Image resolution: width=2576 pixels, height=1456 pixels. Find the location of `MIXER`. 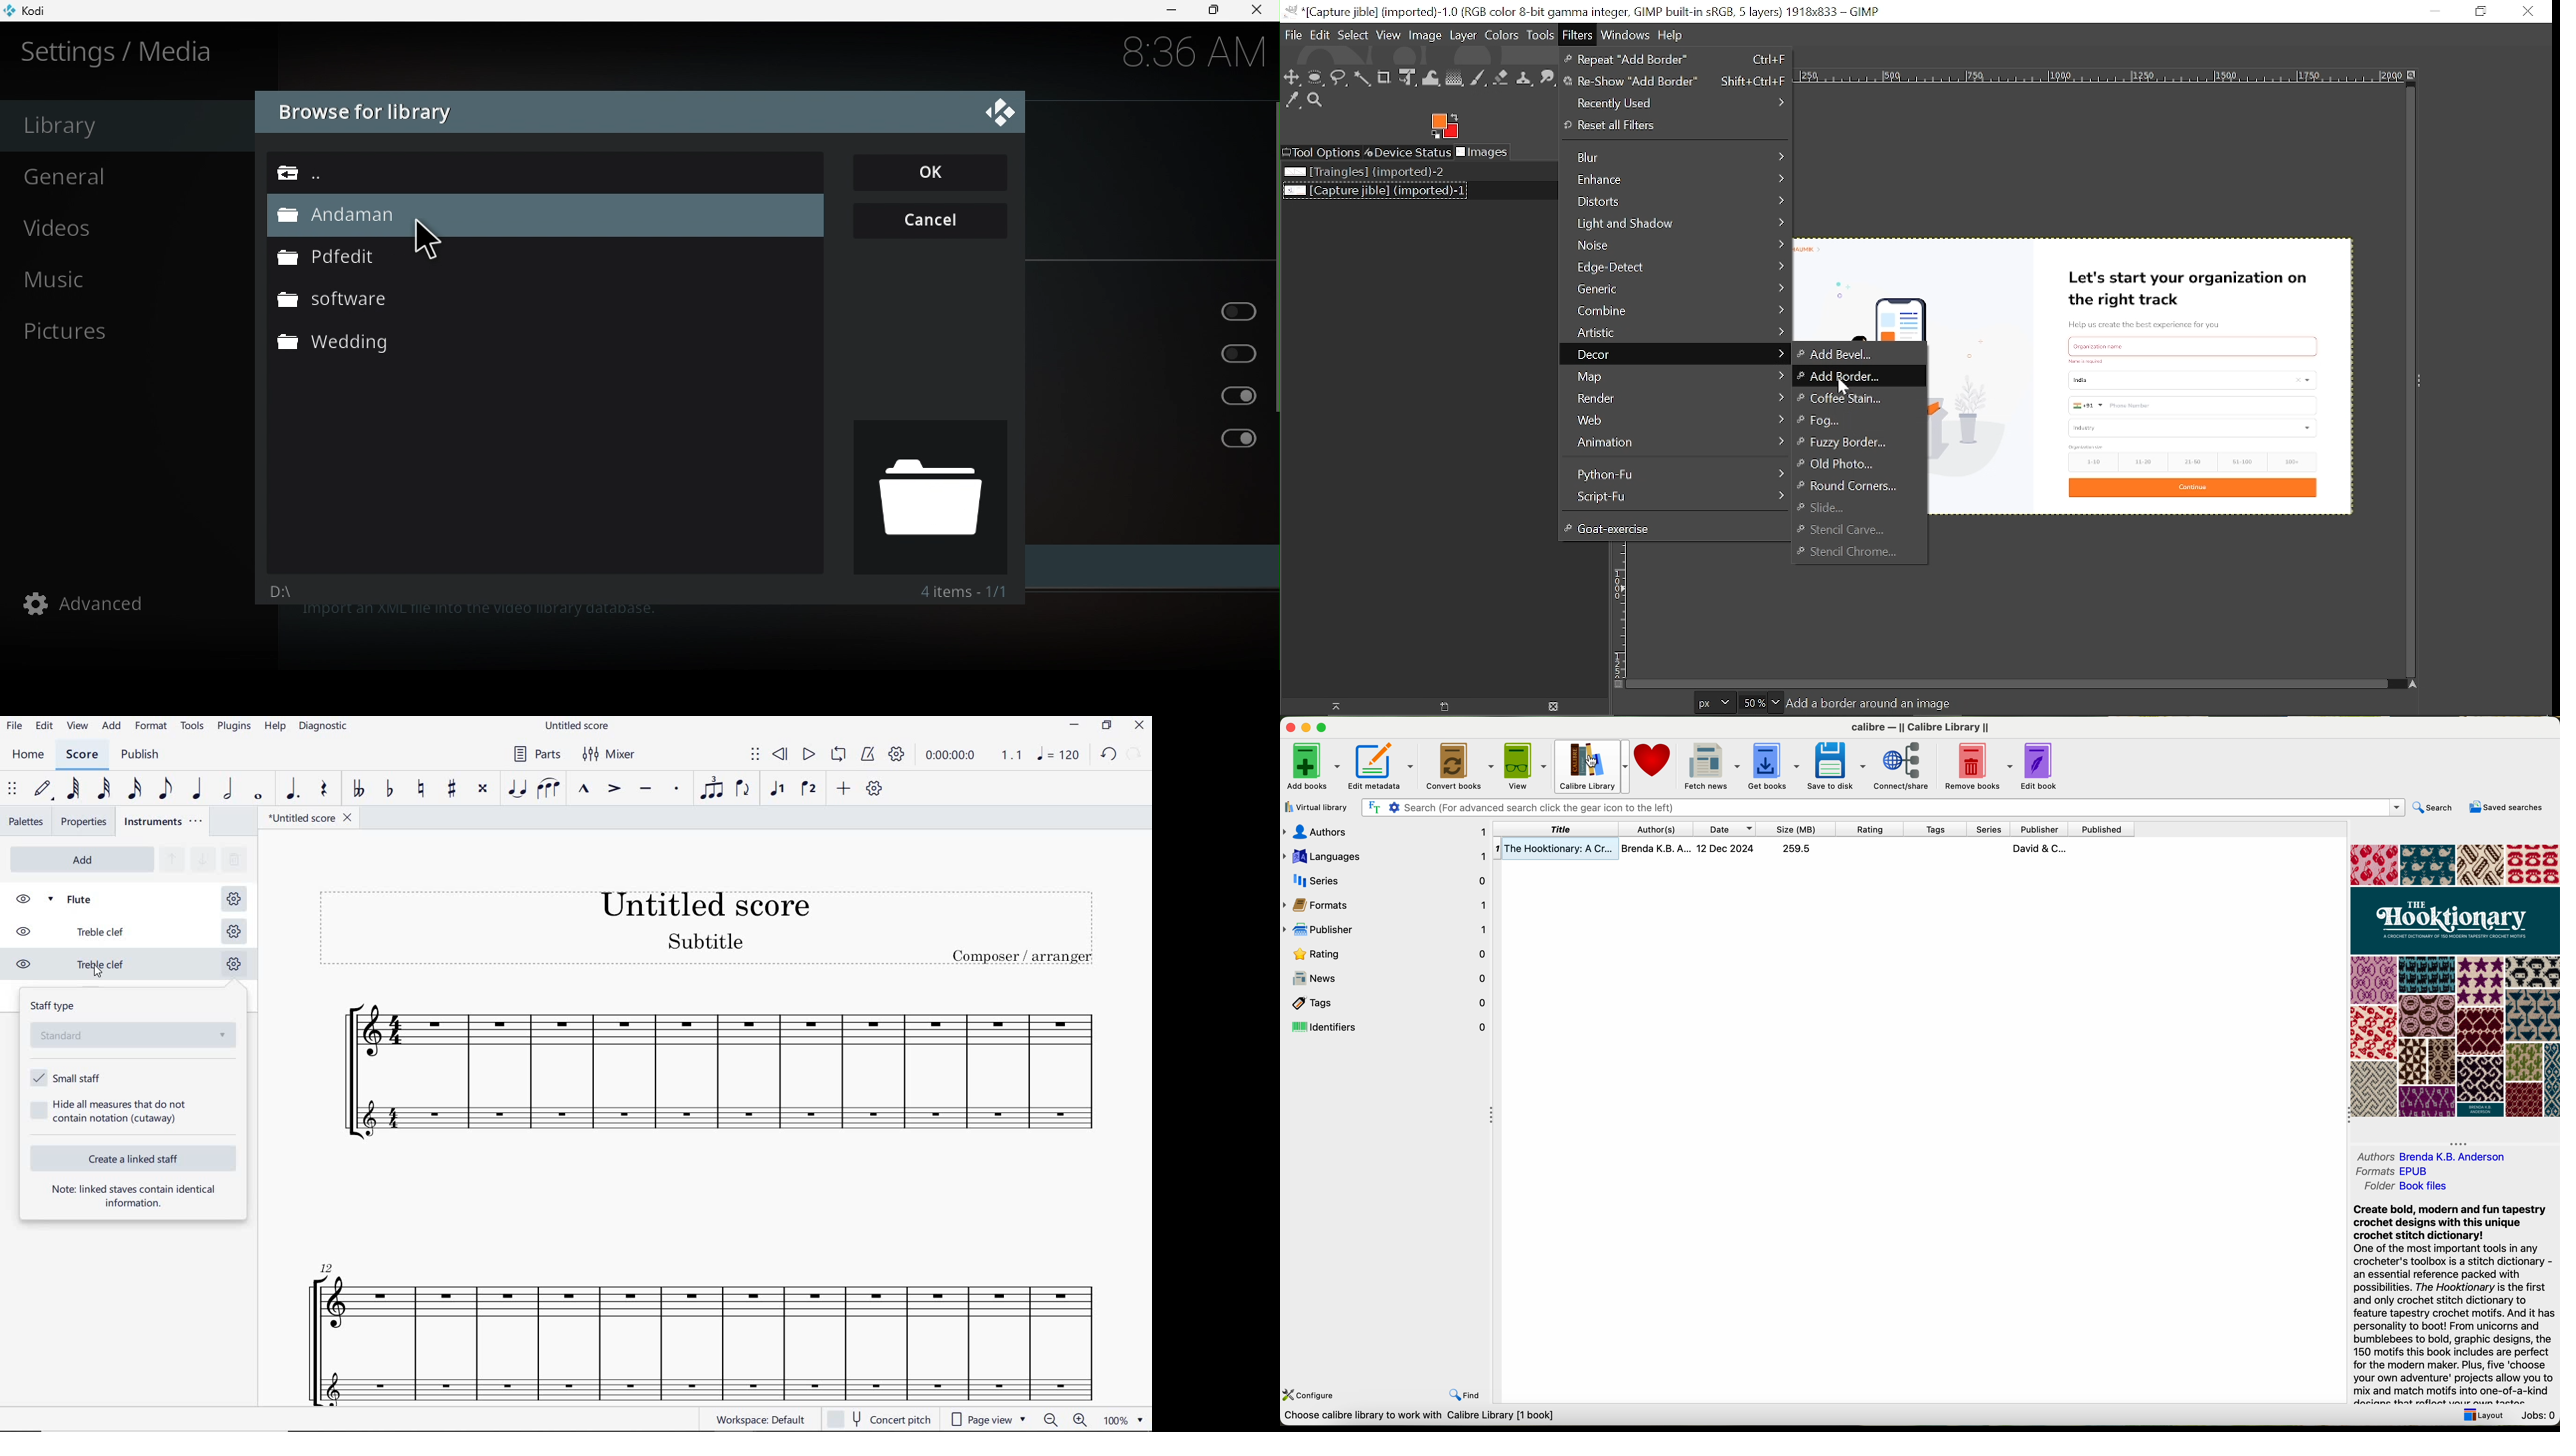

MIXER is located at coordinates (610, 756).